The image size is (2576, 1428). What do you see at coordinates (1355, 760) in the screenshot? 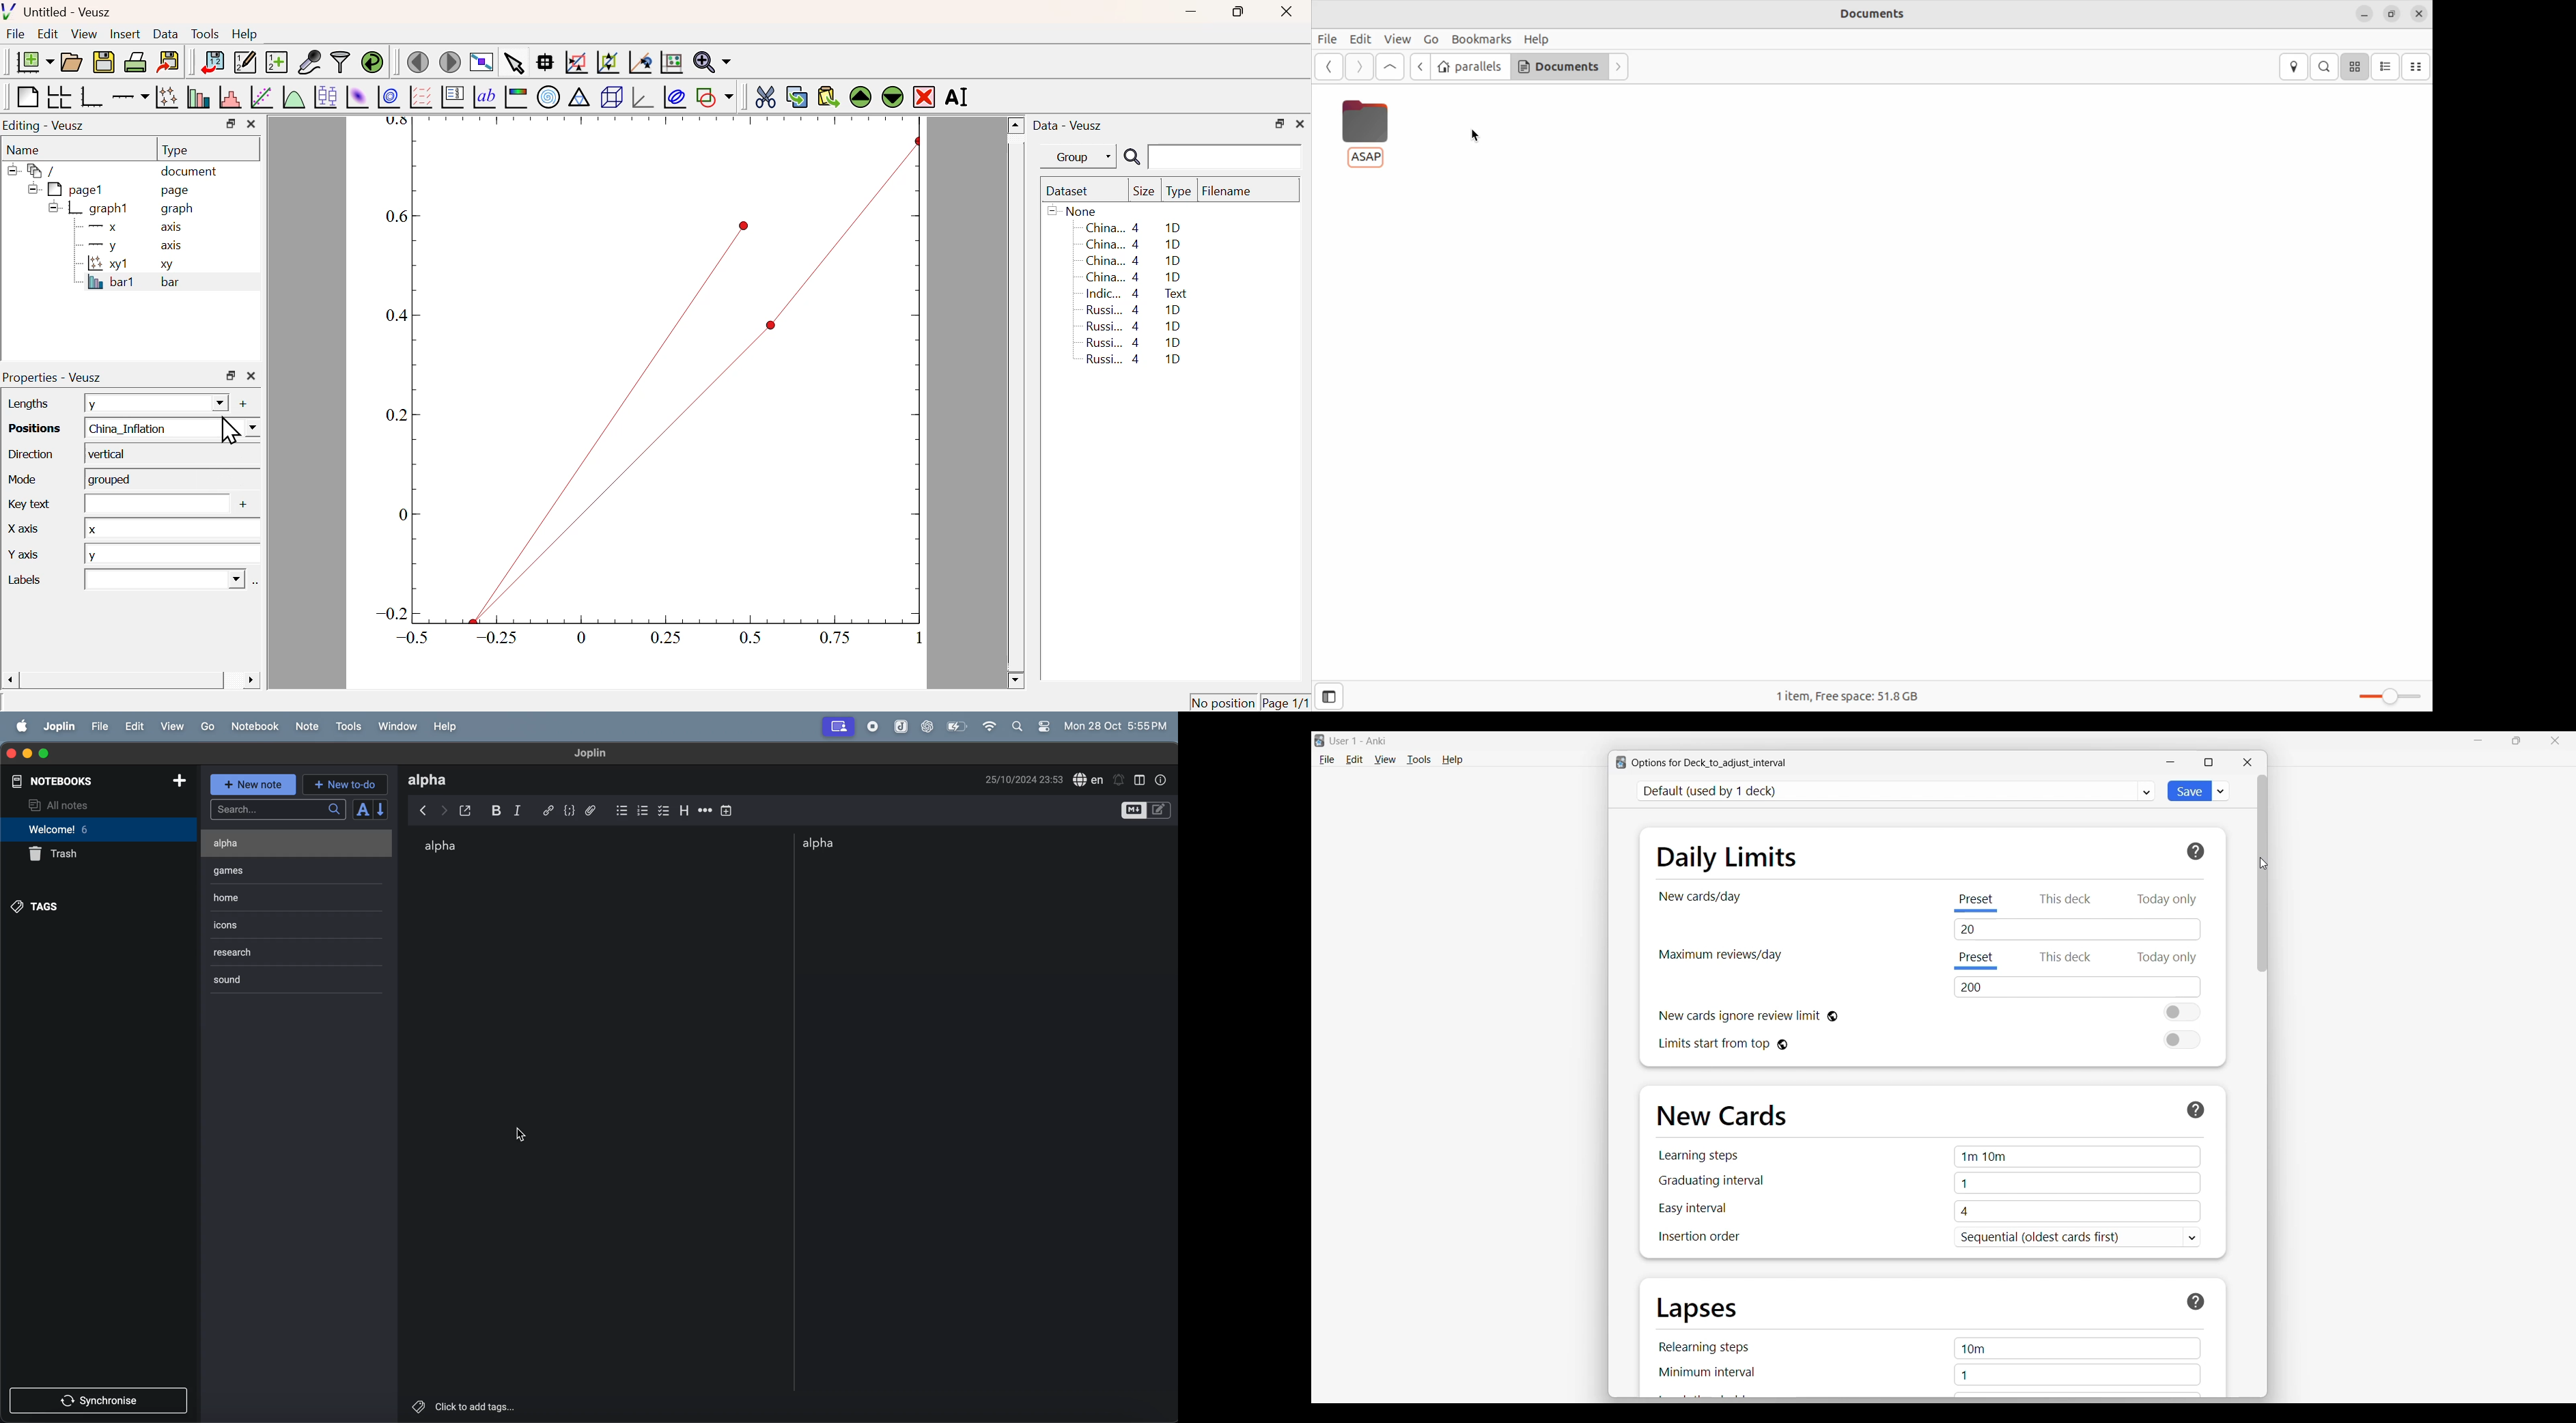
I see `Edit menu` at bounding box center [1355, 760].